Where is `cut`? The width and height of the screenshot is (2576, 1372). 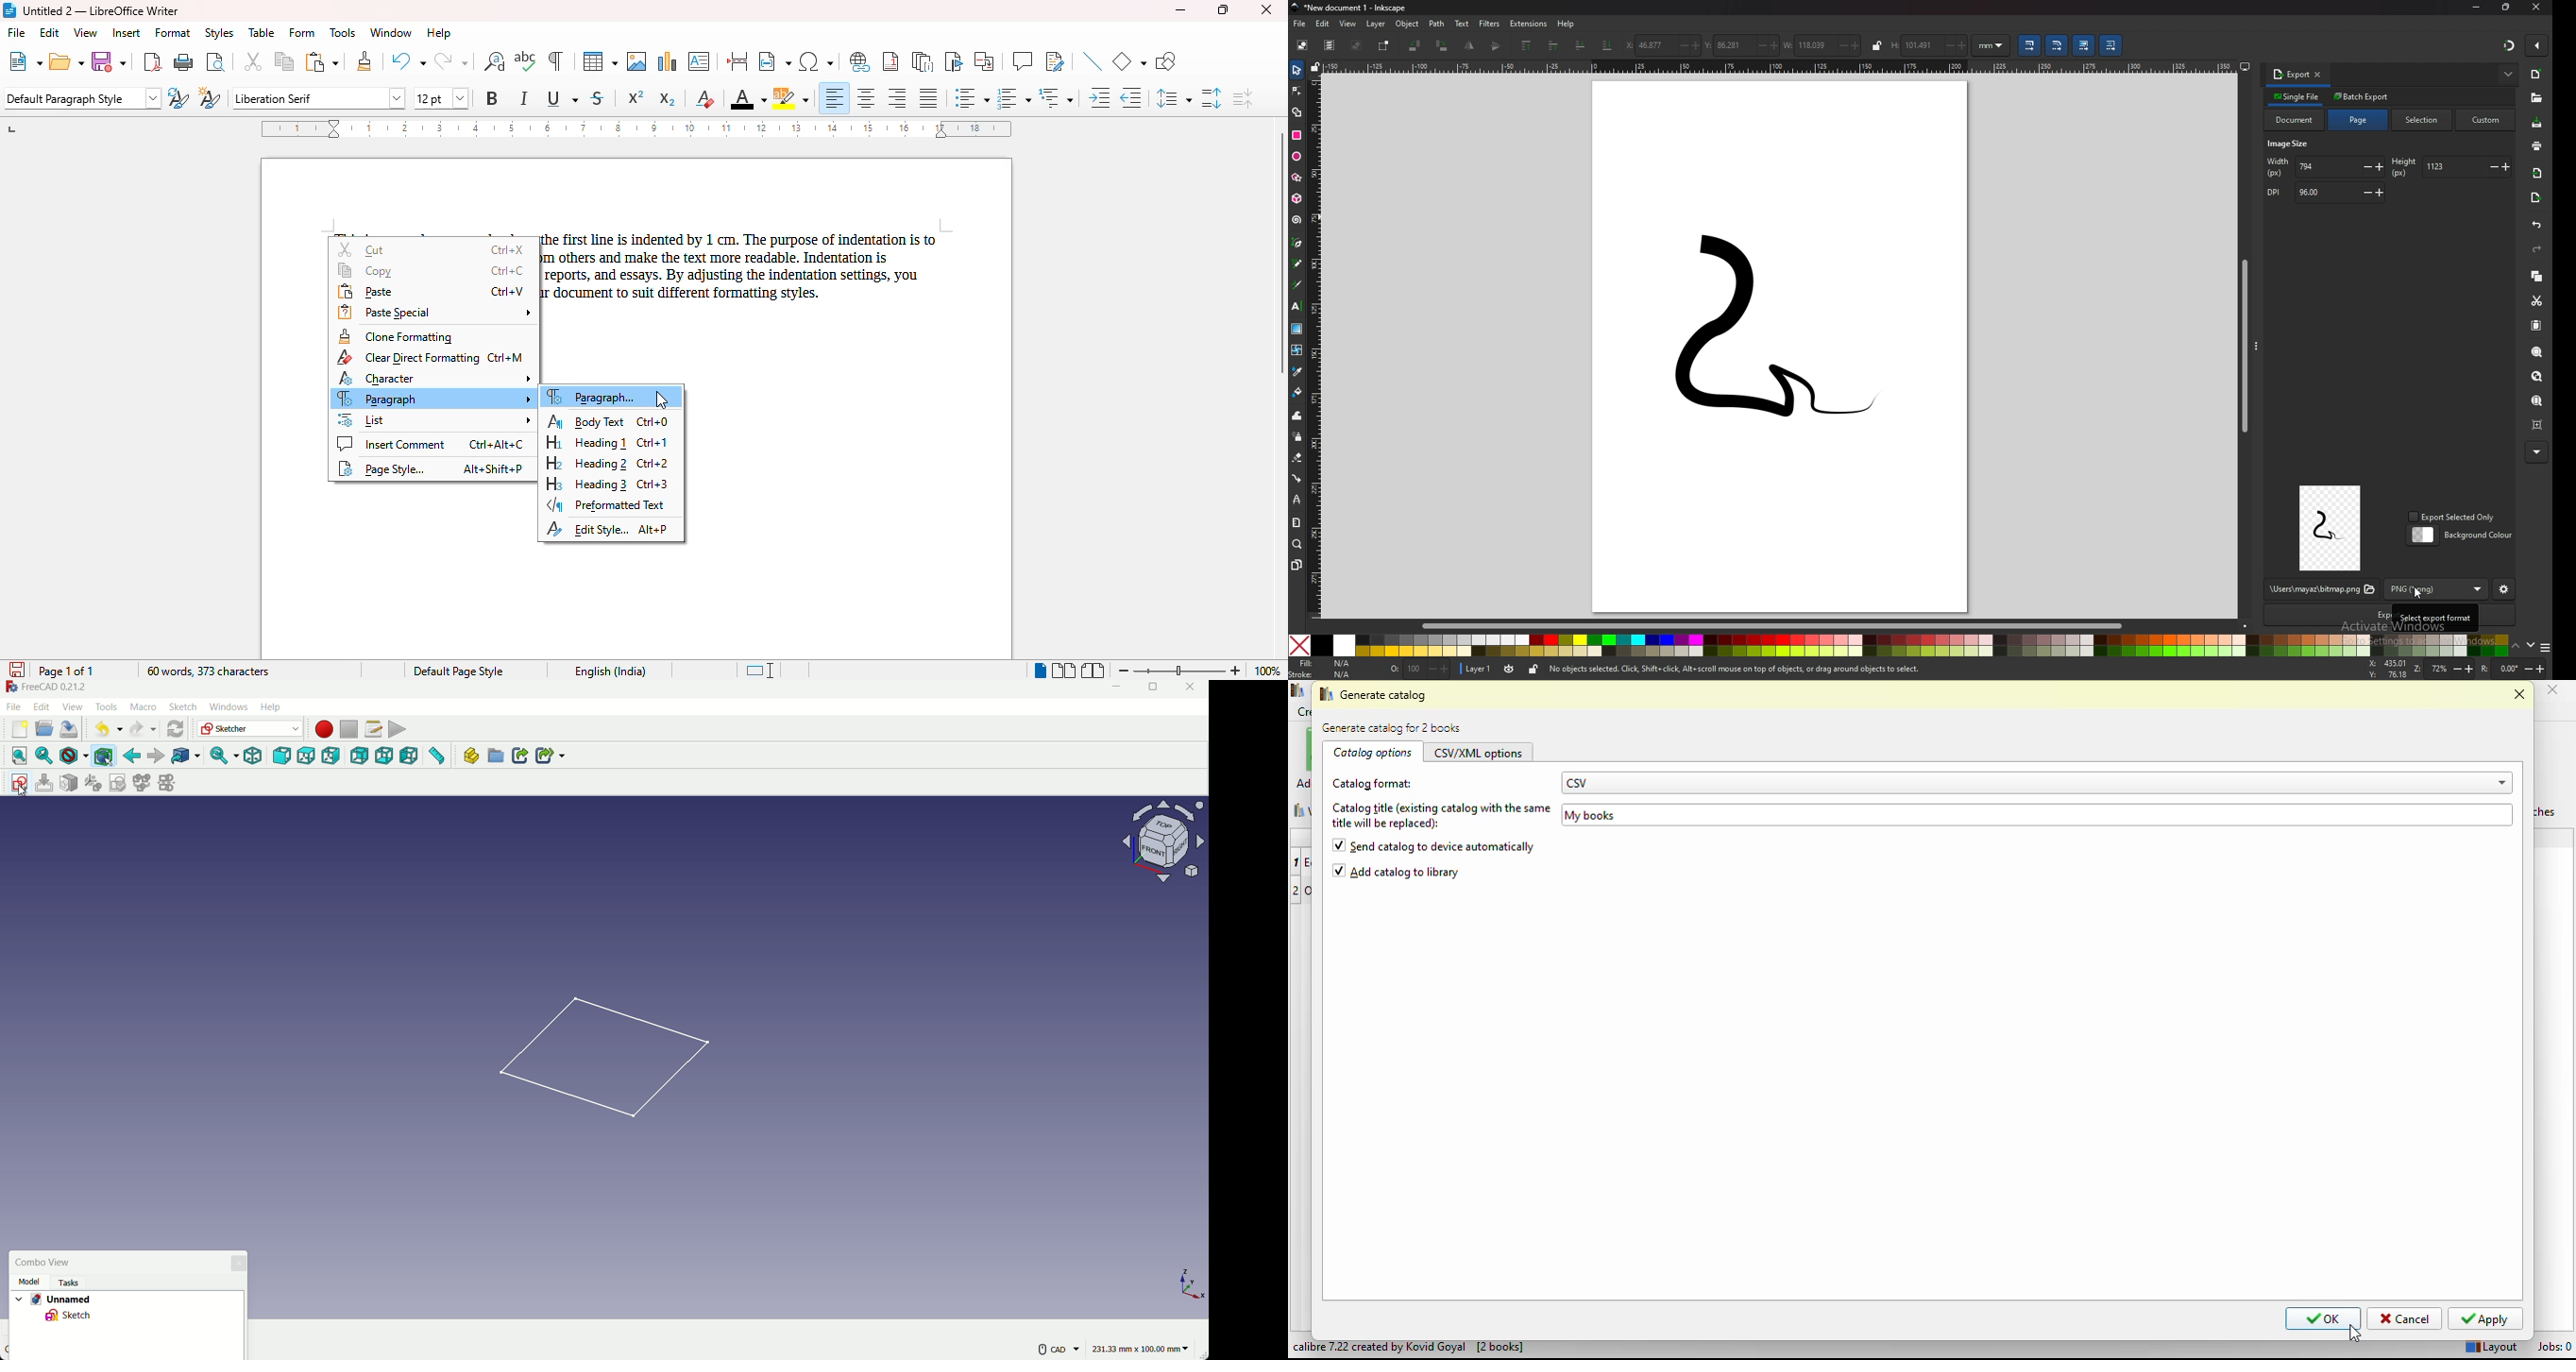 cut is located at coordinates (2538, 300).